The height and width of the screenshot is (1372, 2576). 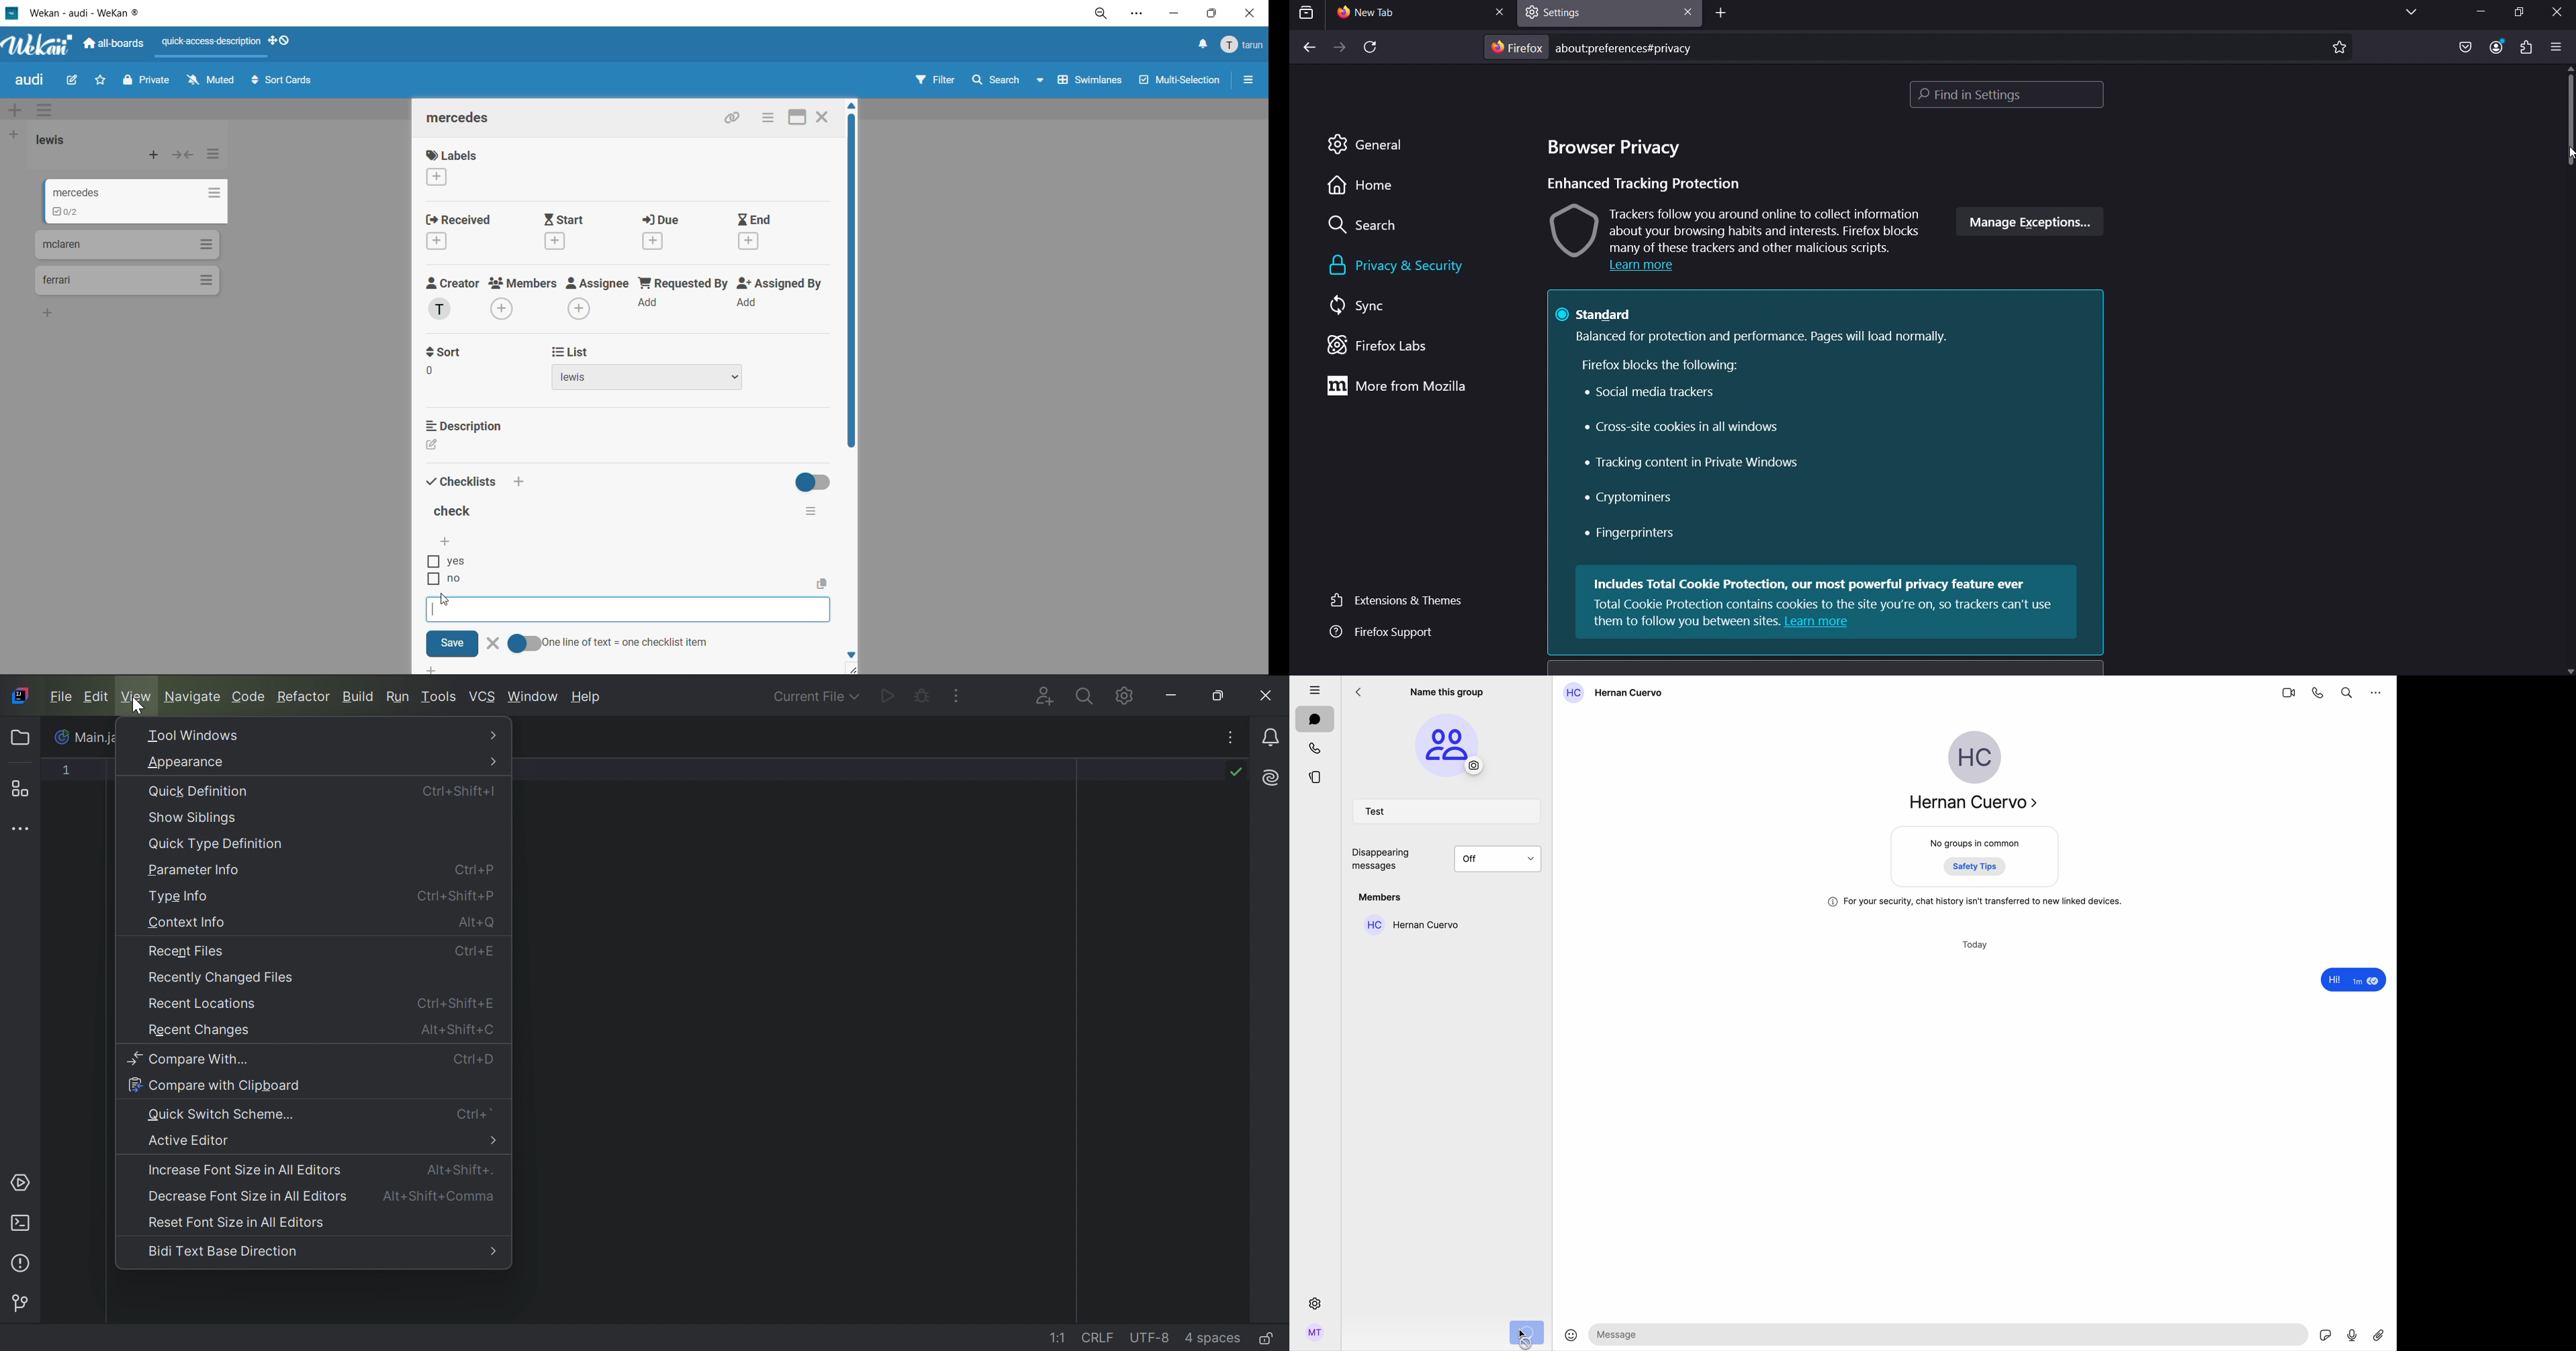 I want to click on list actions, so click(x=215, y=158).